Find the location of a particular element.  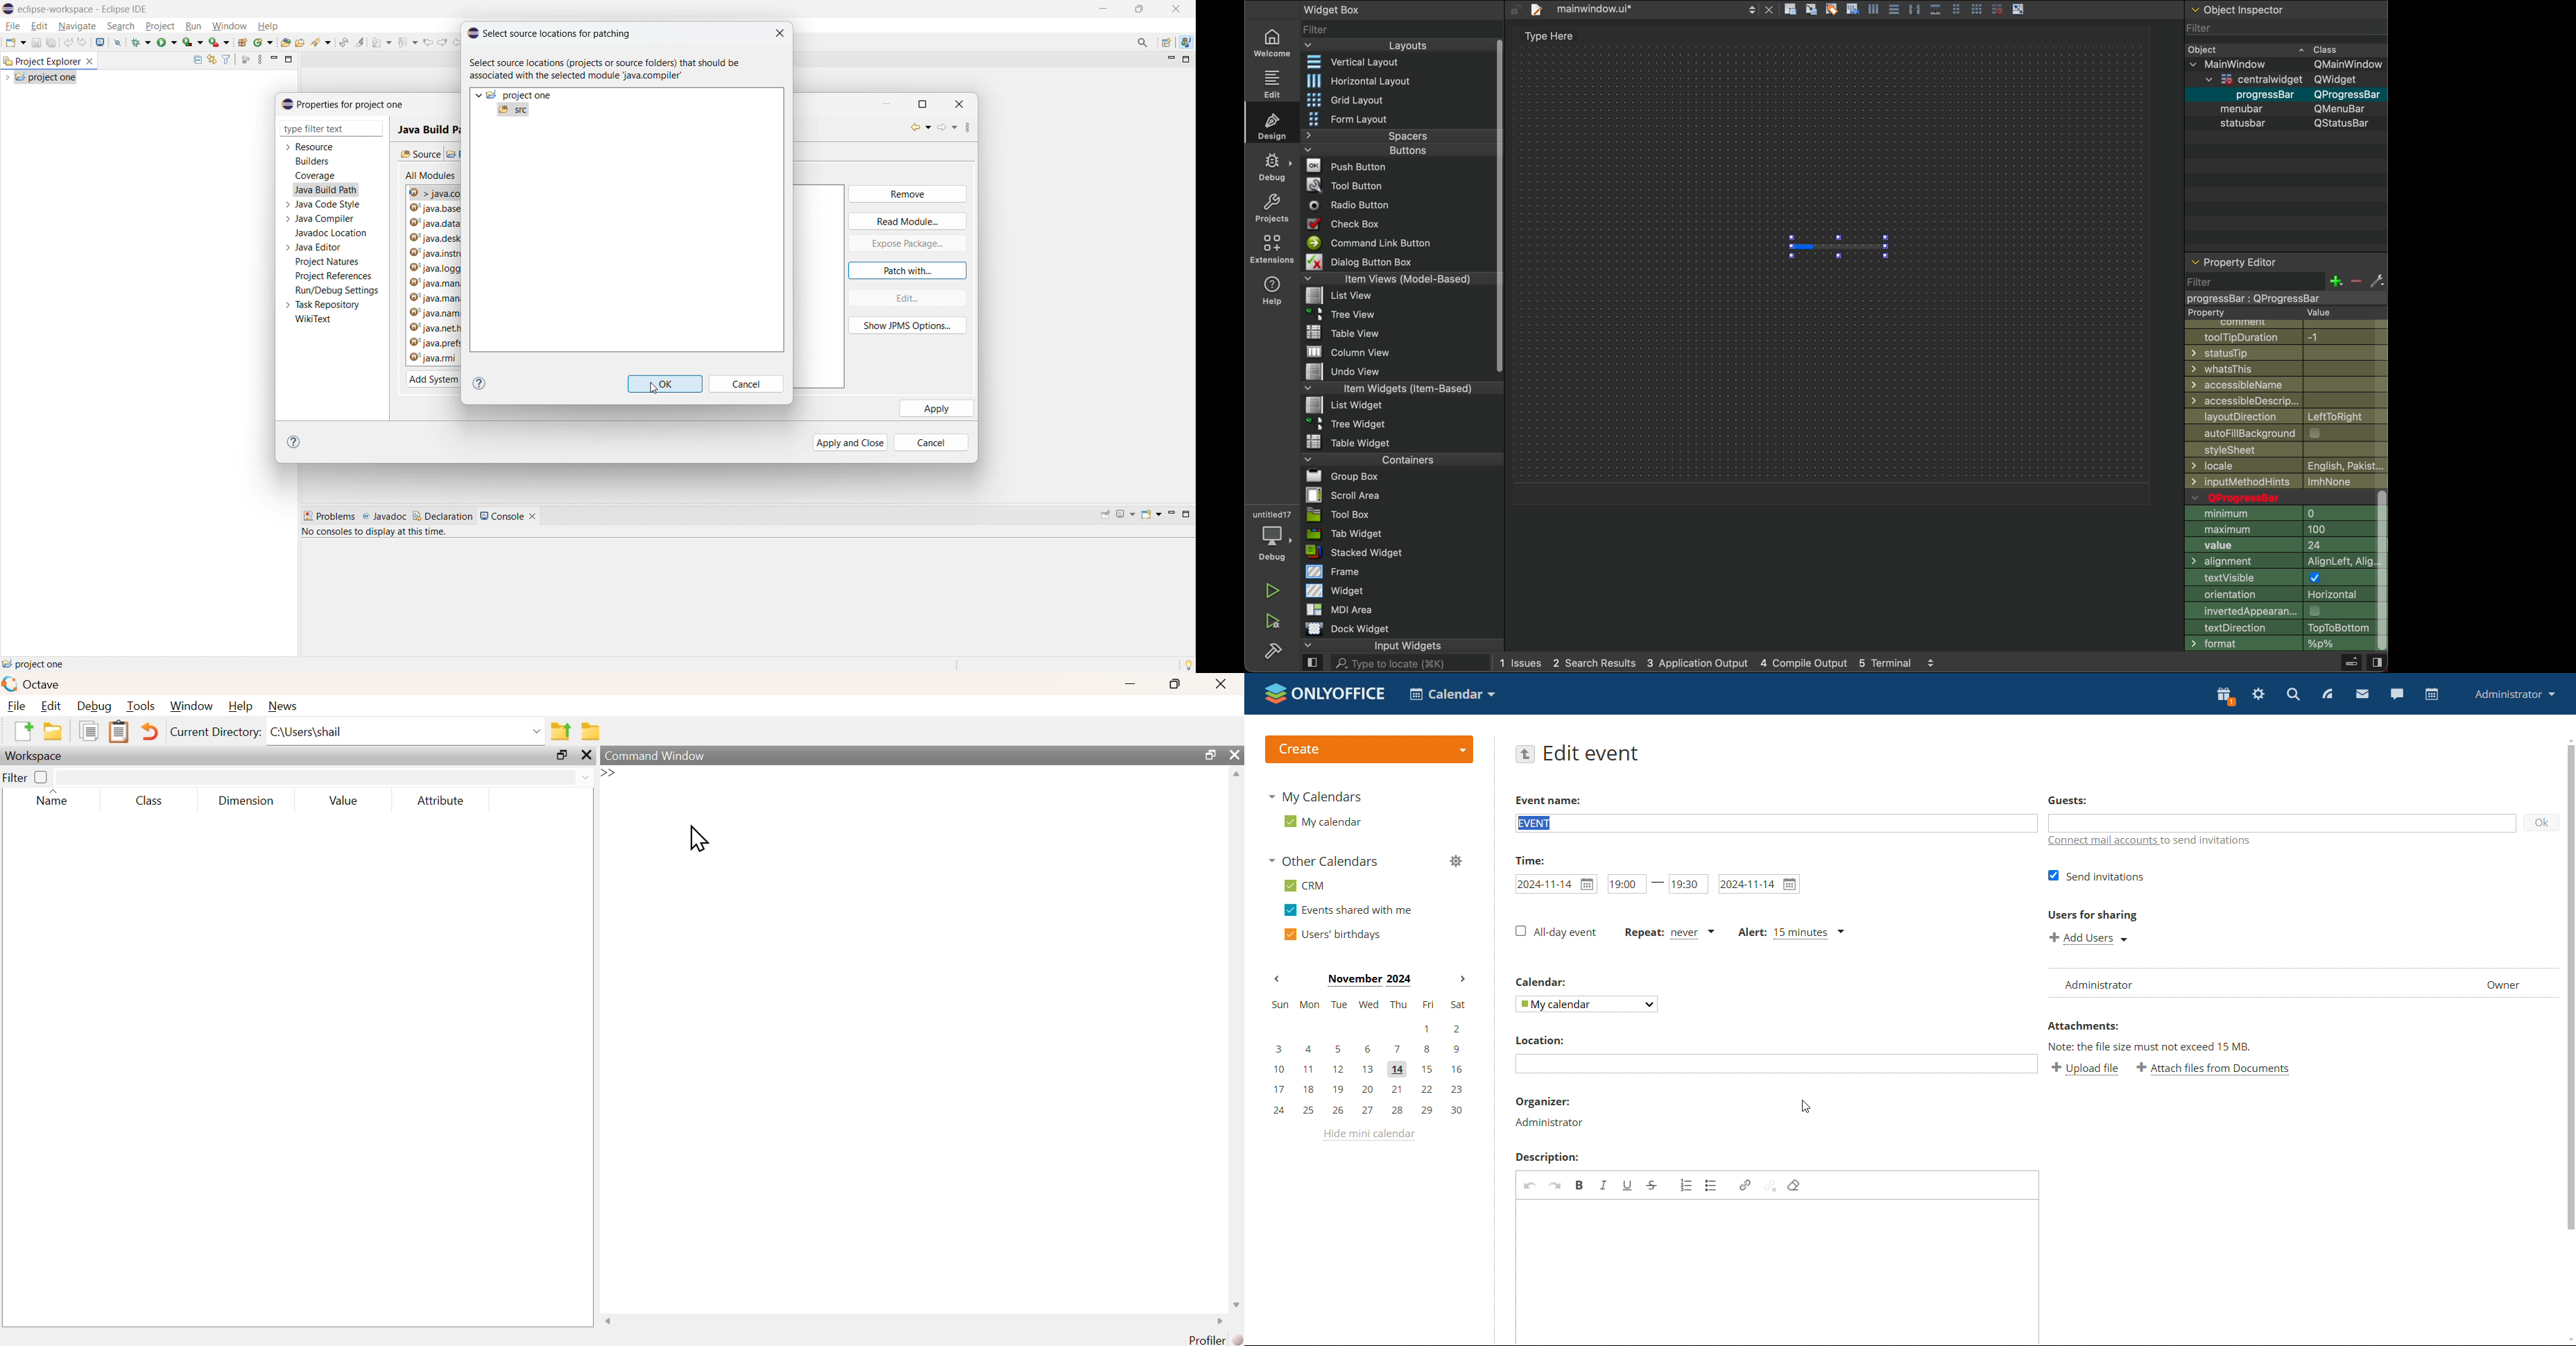

progress bar is located at coordinates (1838, 247).